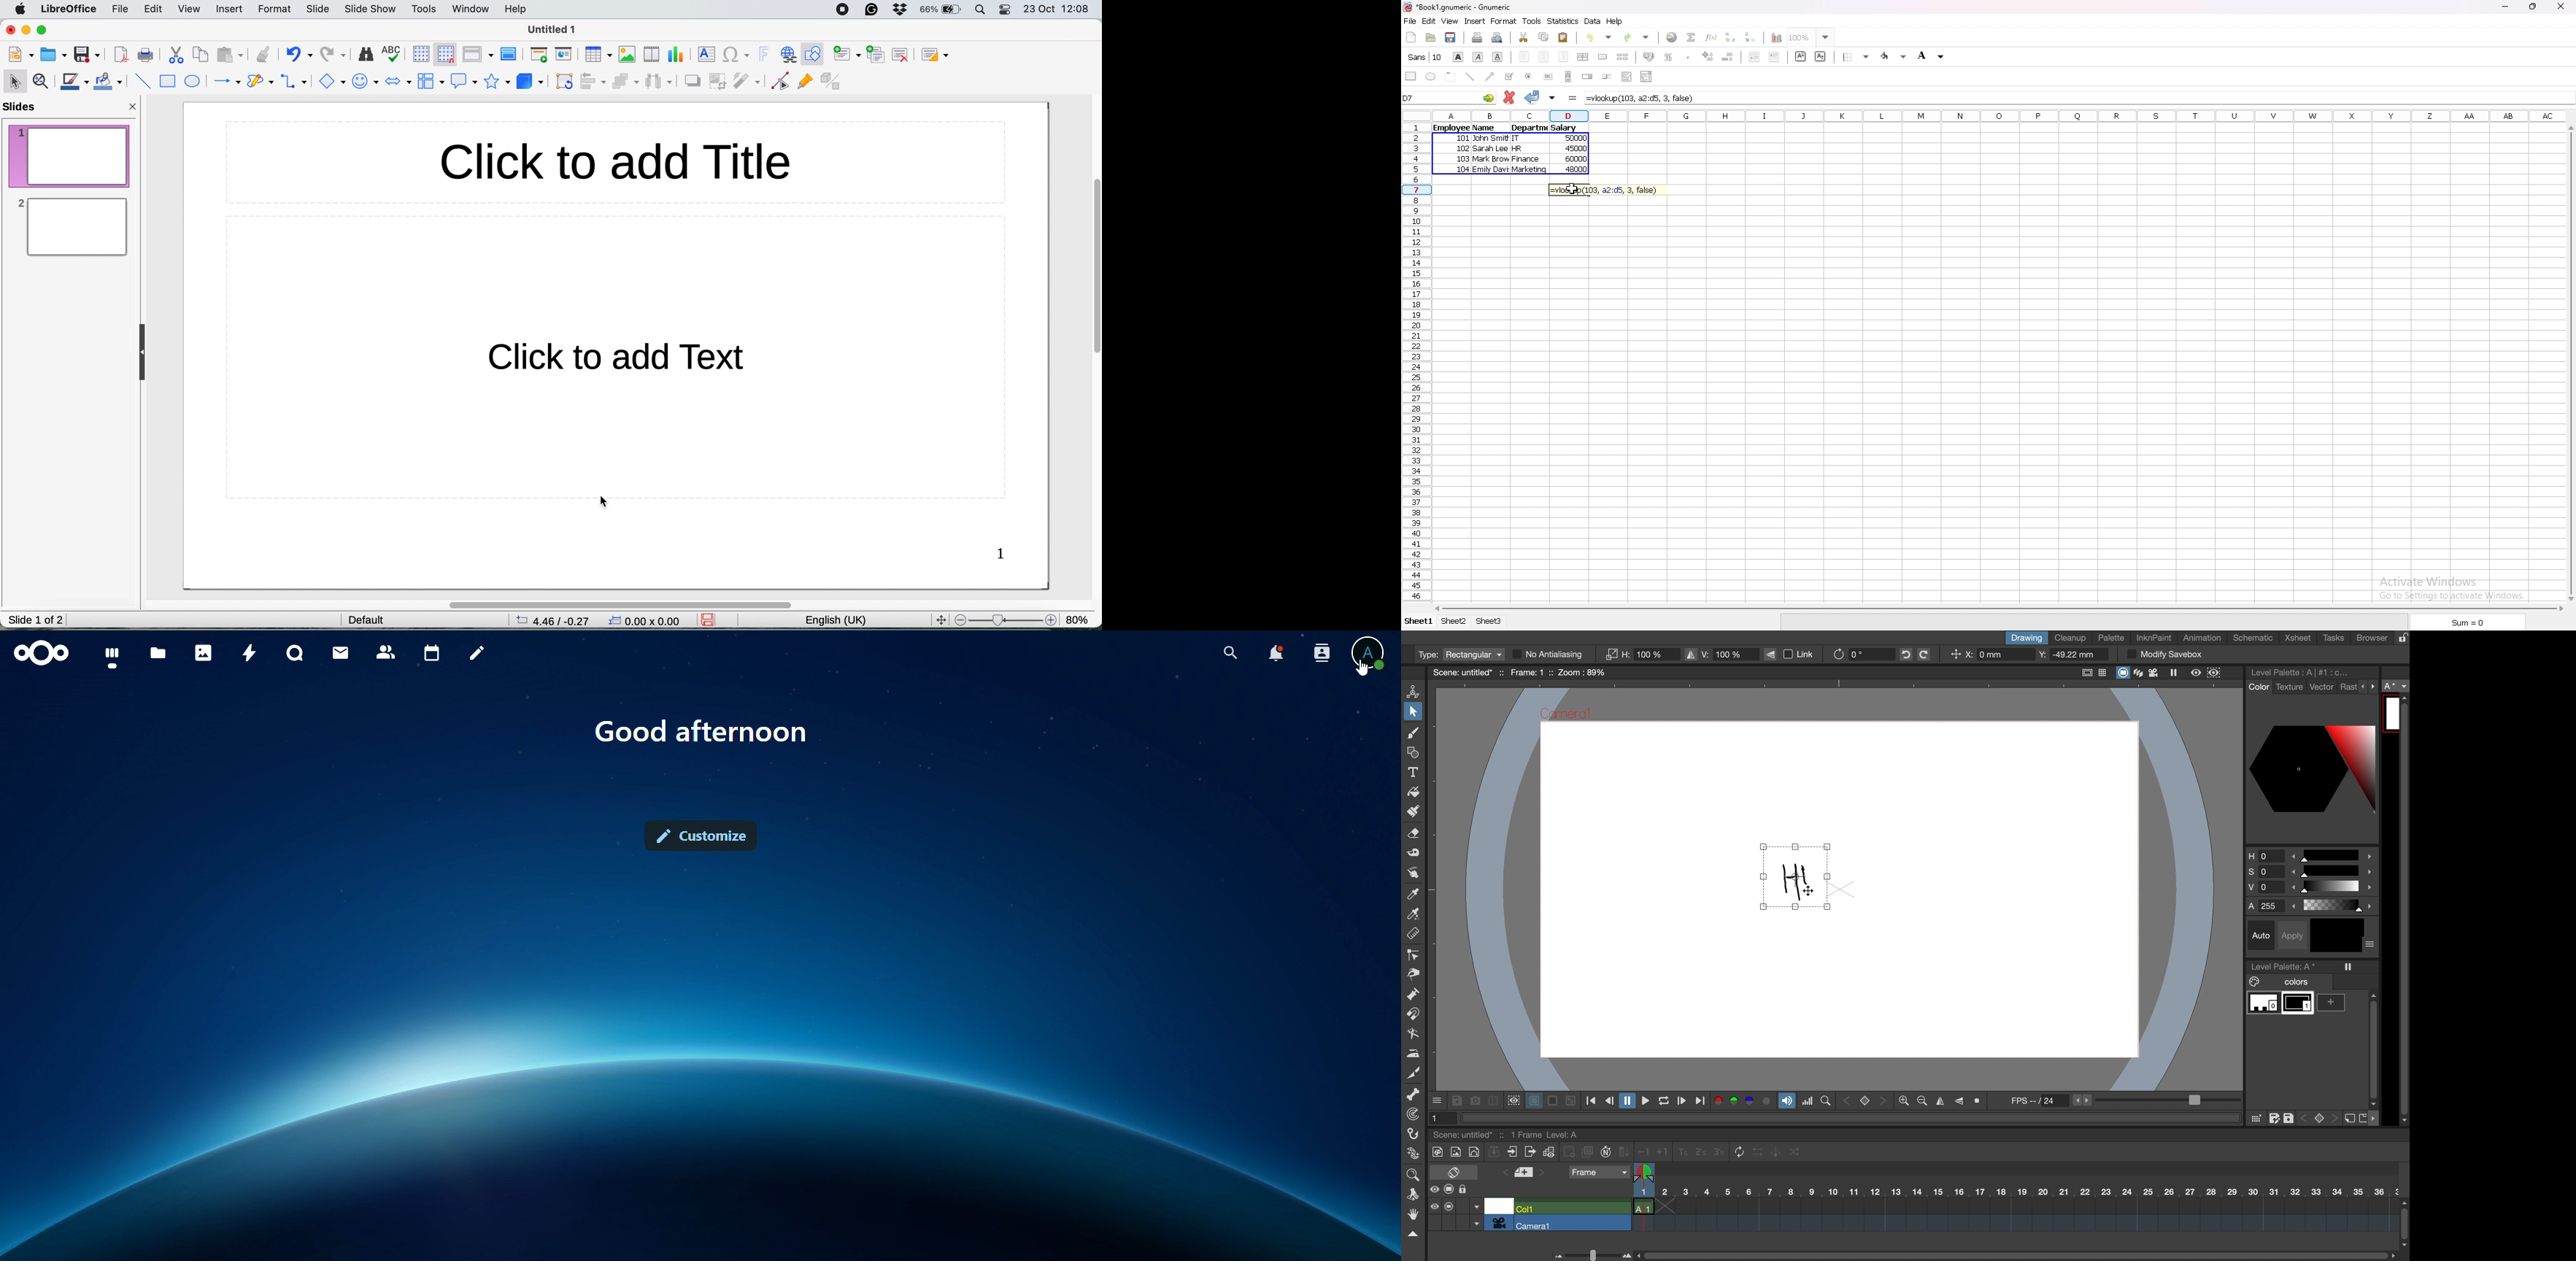 Image resolution: width=2576 pixels, height=1288 pixels. Describe the element at coordinates (1414, 362) in the screenshot. I see `row` at that location.